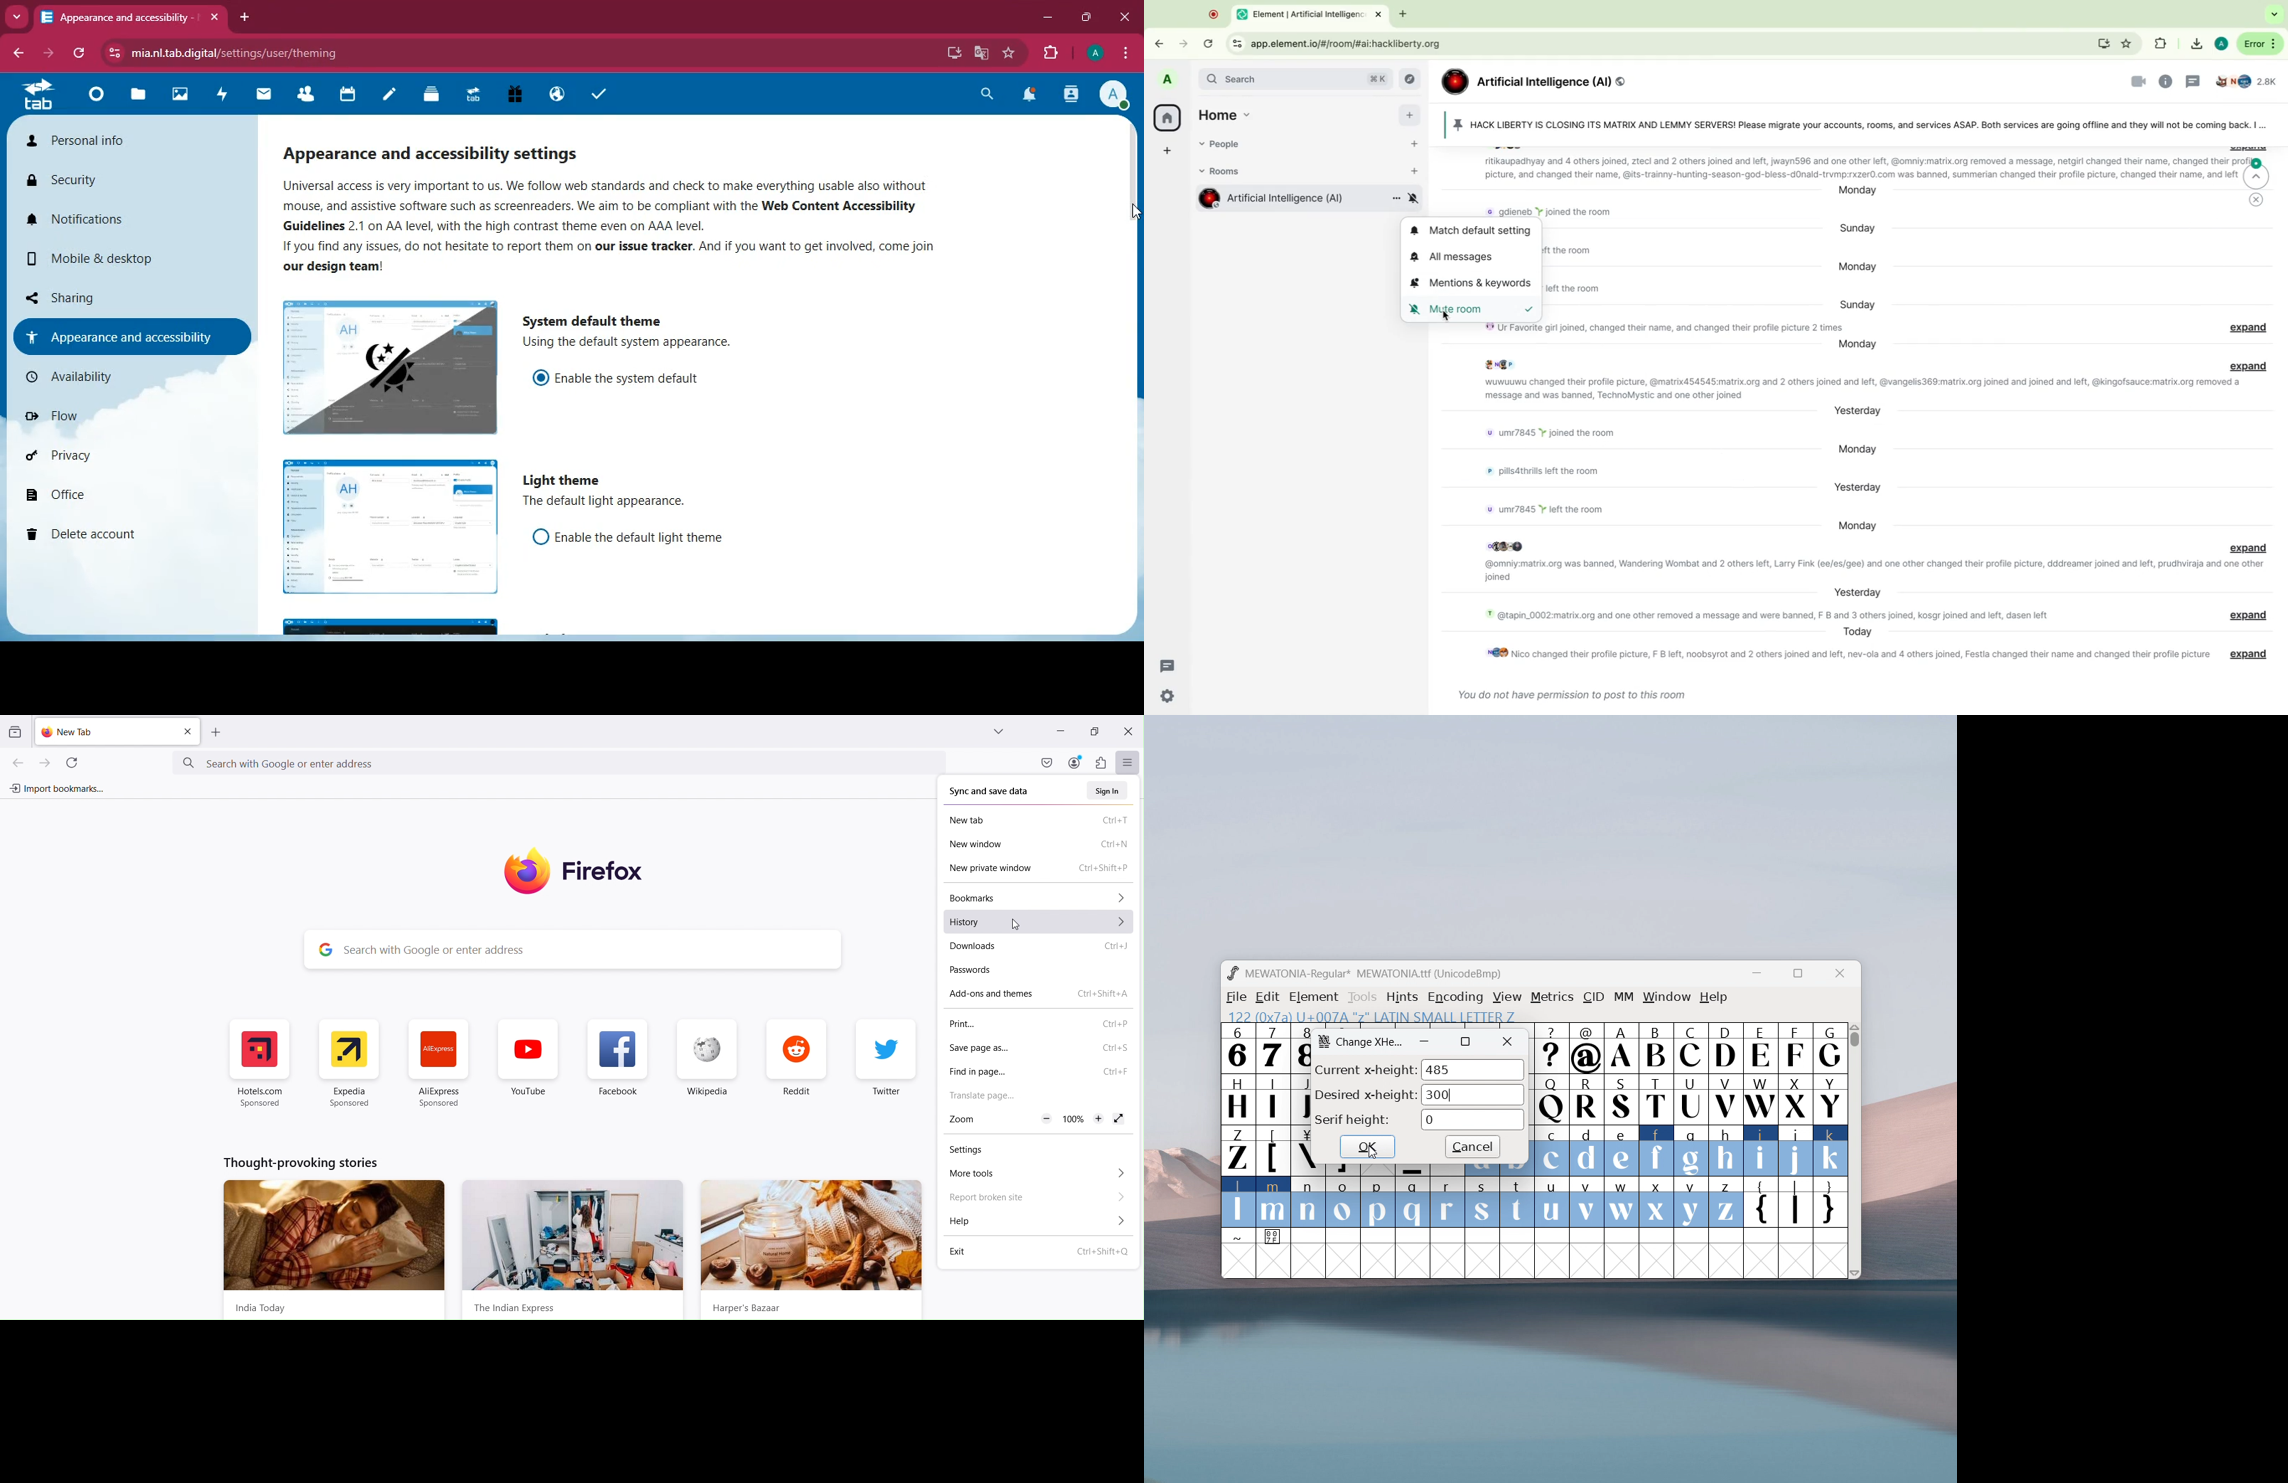 The width and height of the screenshot is (2296, 1484). What do you see at coordinates (575, 1251) in the screenshot?
I see `the Indian express` at bounding box center [575, 1251].